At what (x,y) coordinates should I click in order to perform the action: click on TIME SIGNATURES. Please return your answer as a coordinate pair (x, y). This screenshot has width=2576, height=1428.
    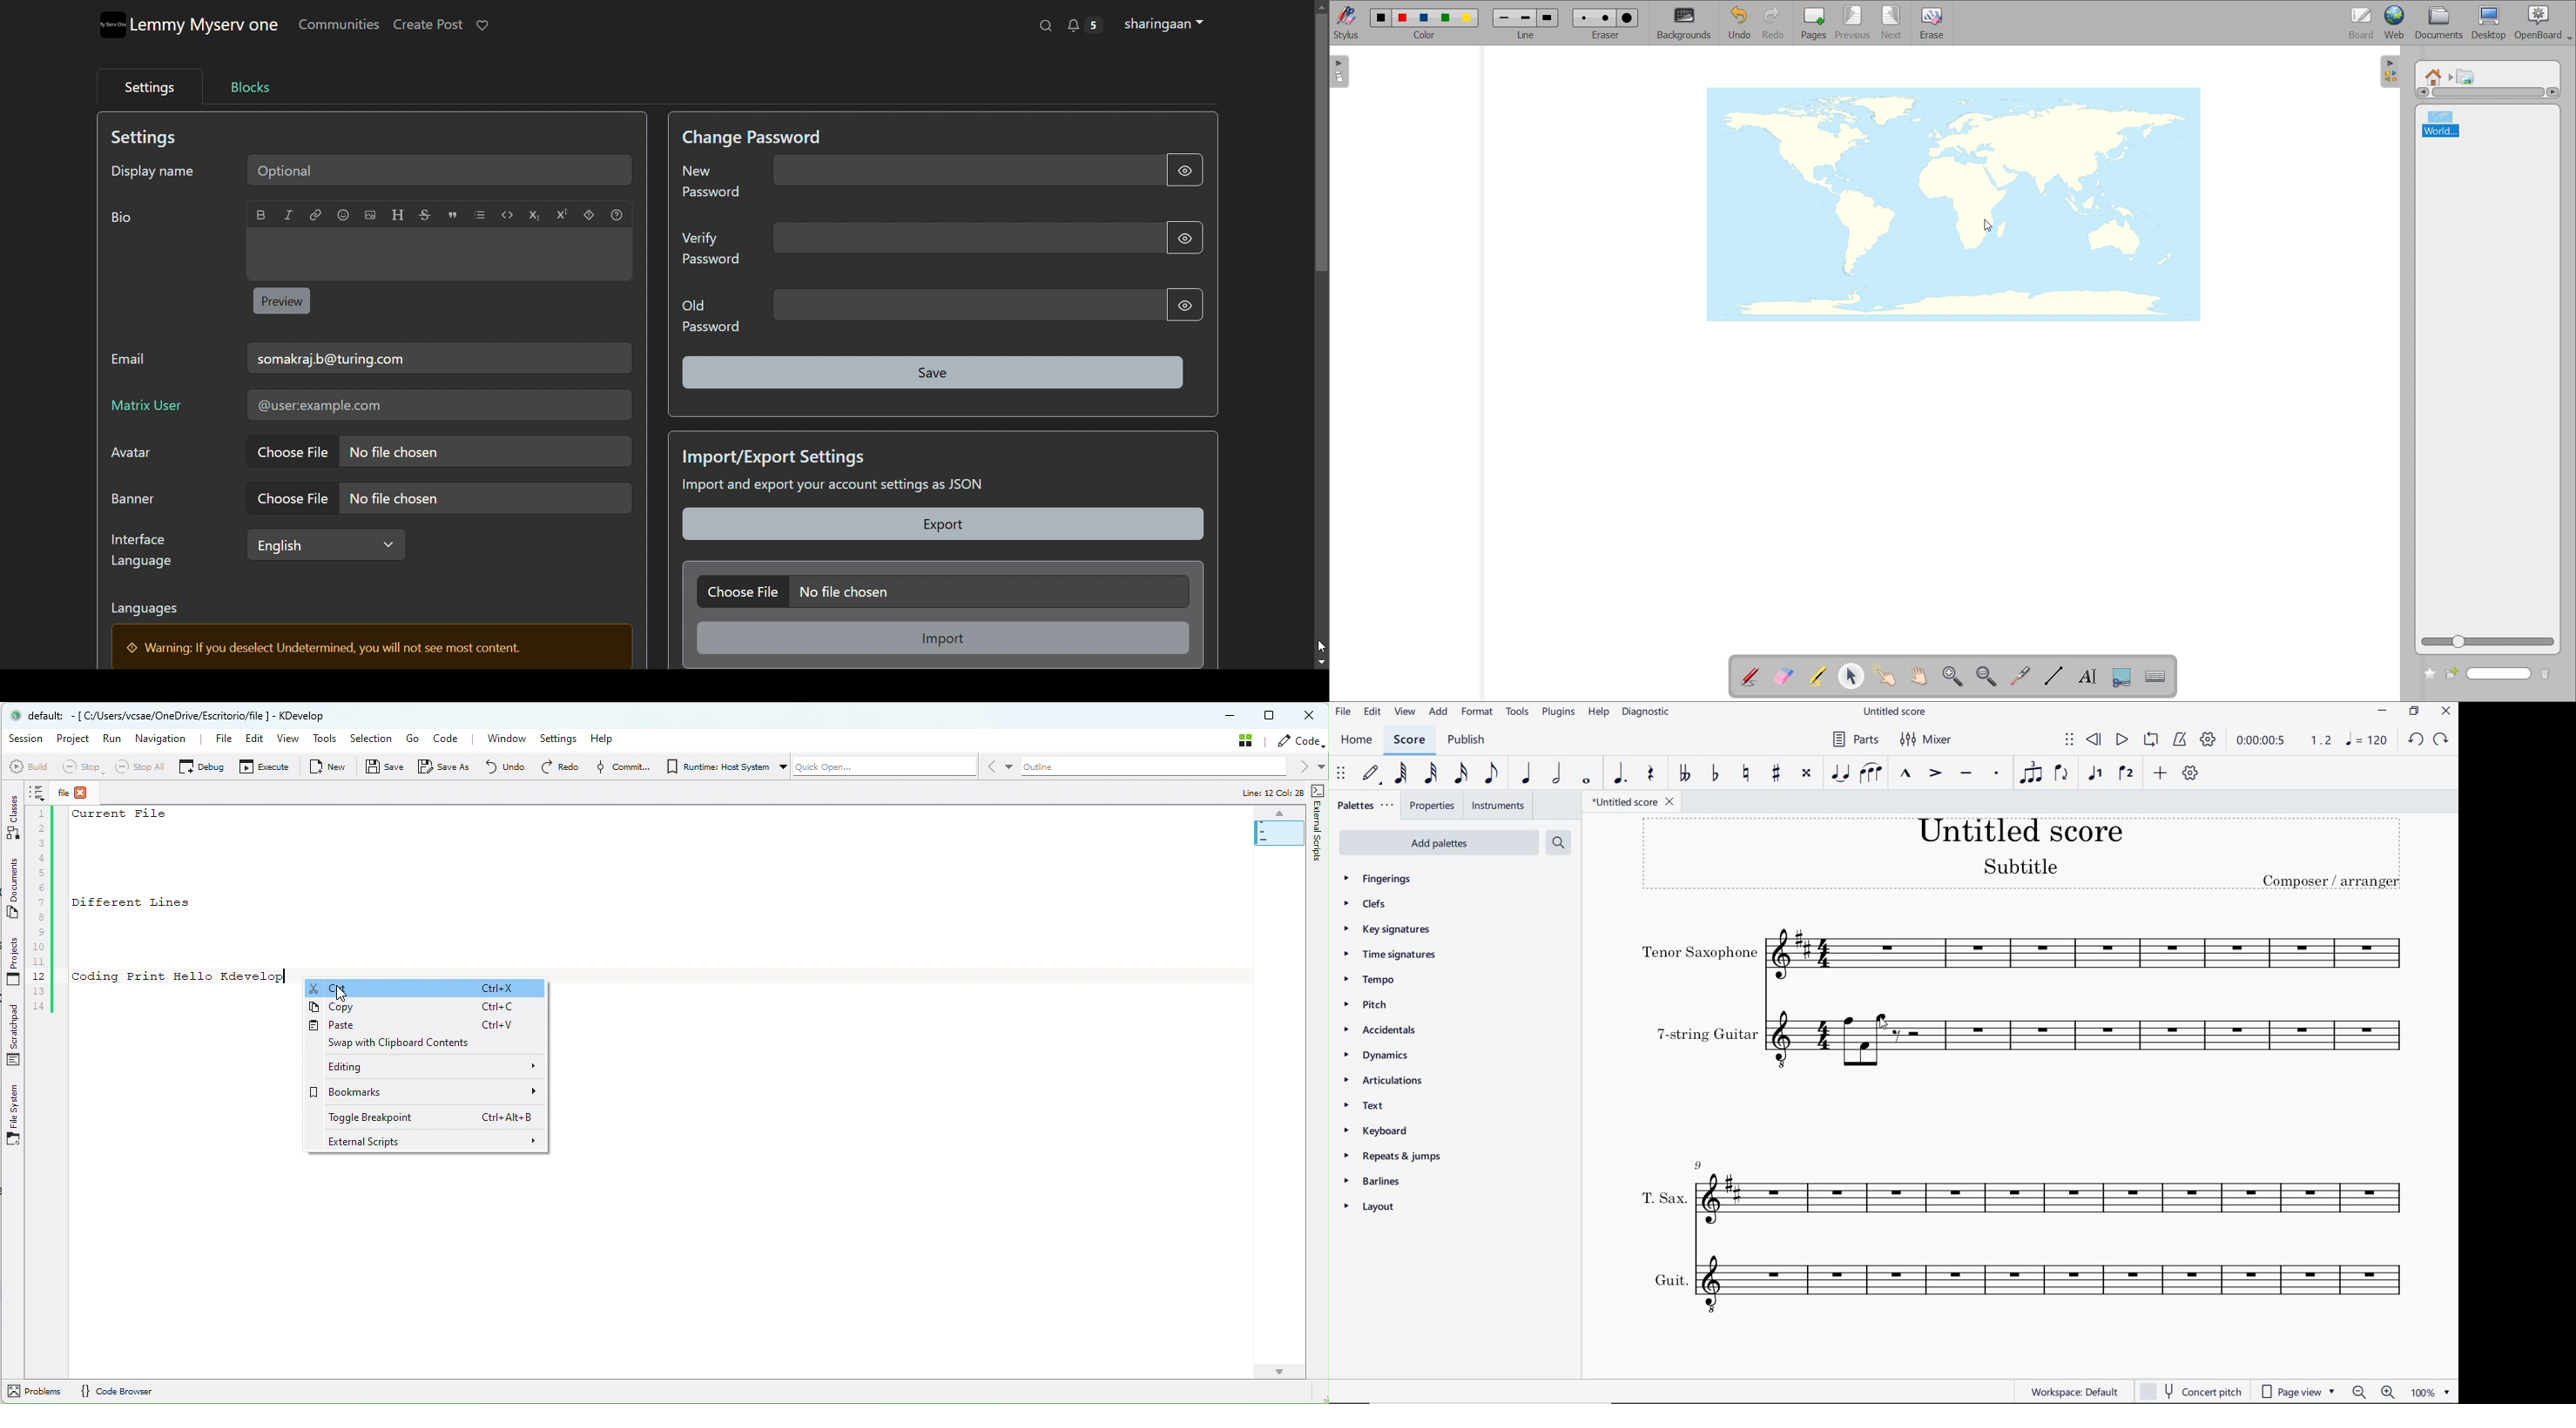
    Looking at the image, I should click on (1397, 956).